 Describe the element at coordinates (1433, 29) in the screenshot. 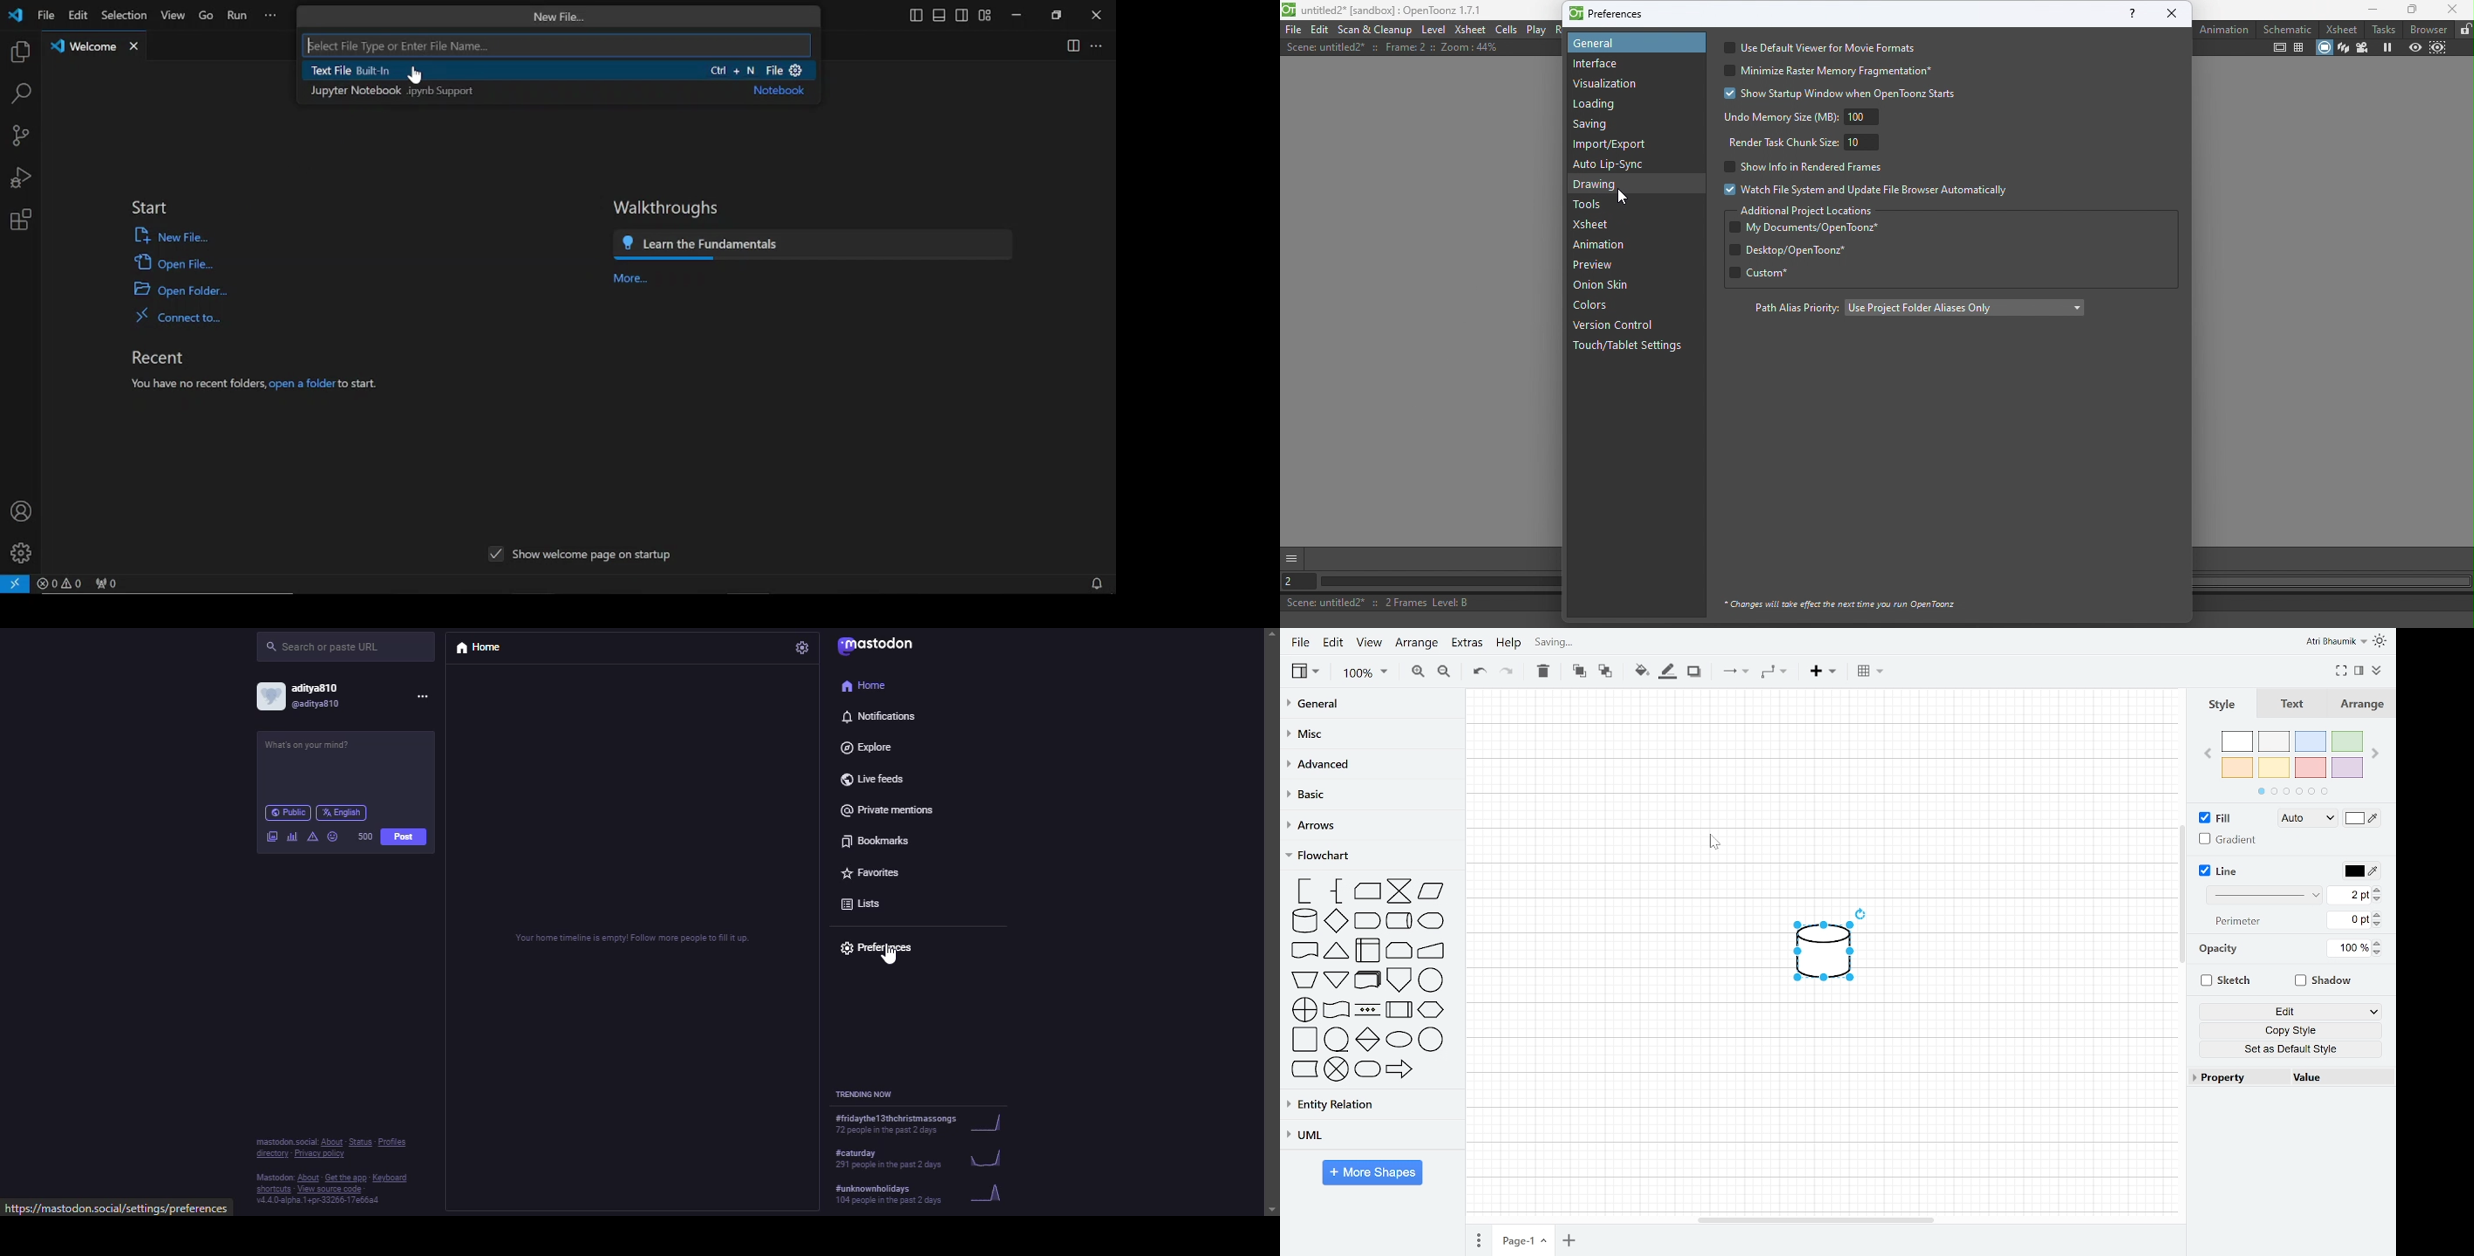

I see `Level` at that location.